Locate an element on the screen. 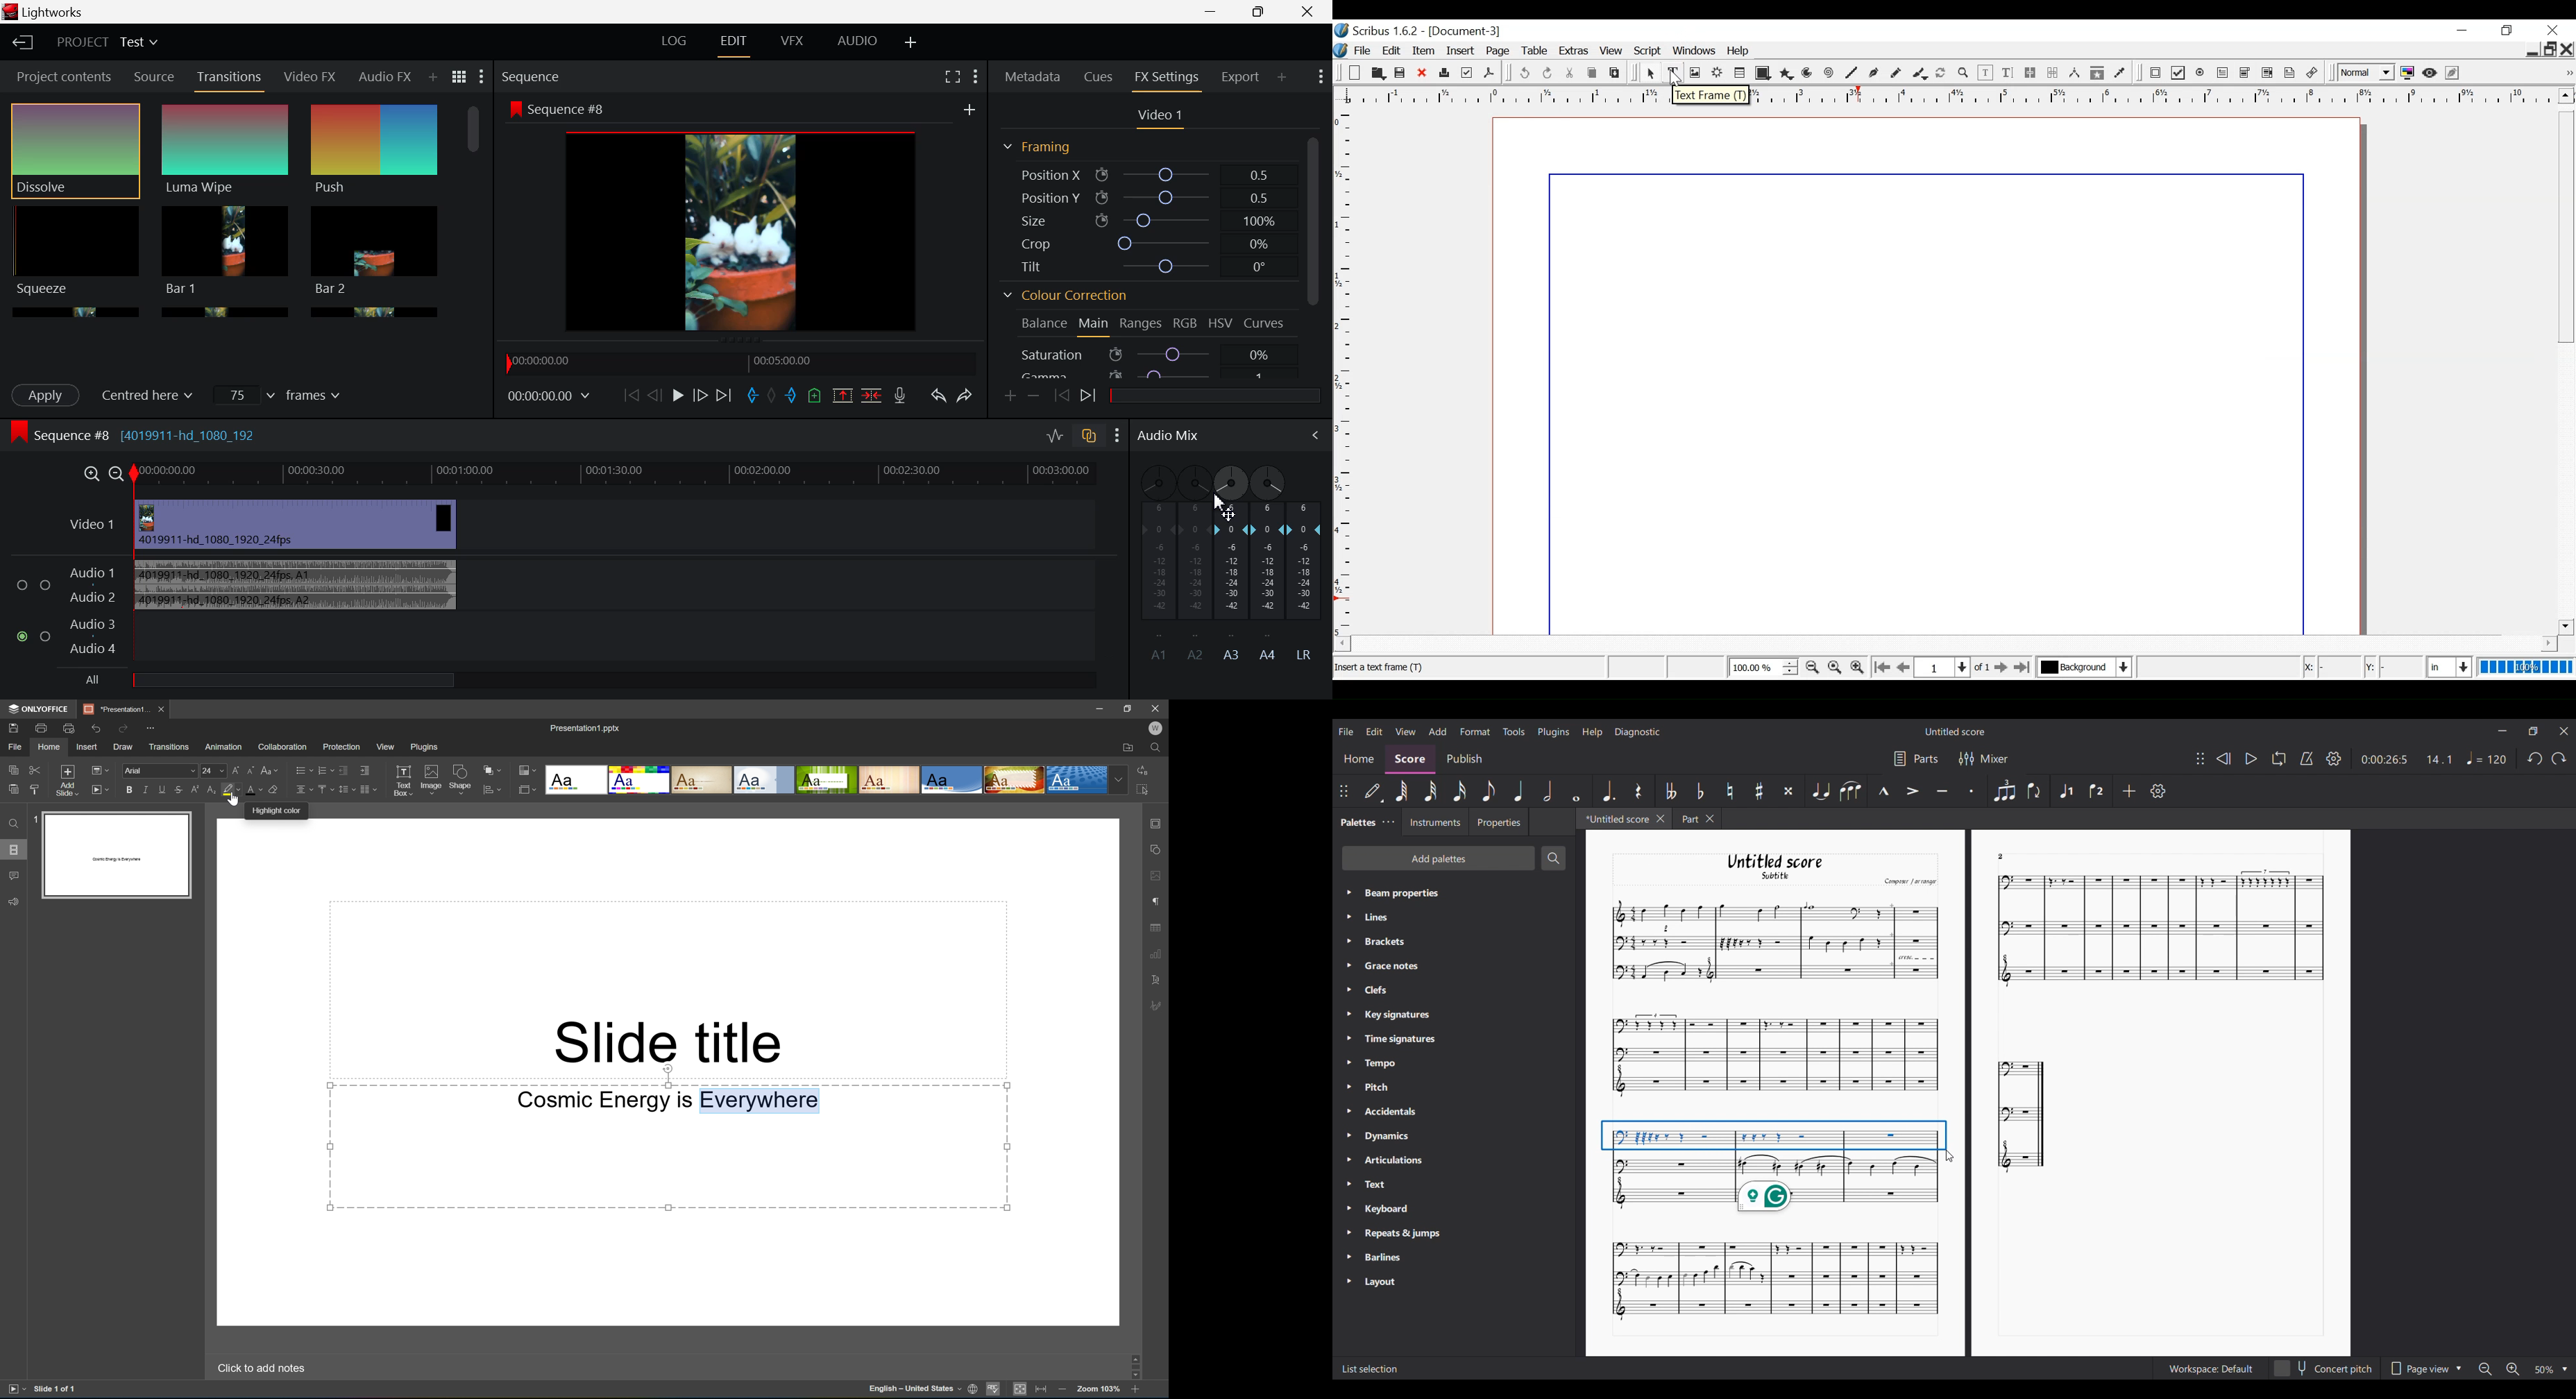  Preview mode is located at coordinates (2431, 73).